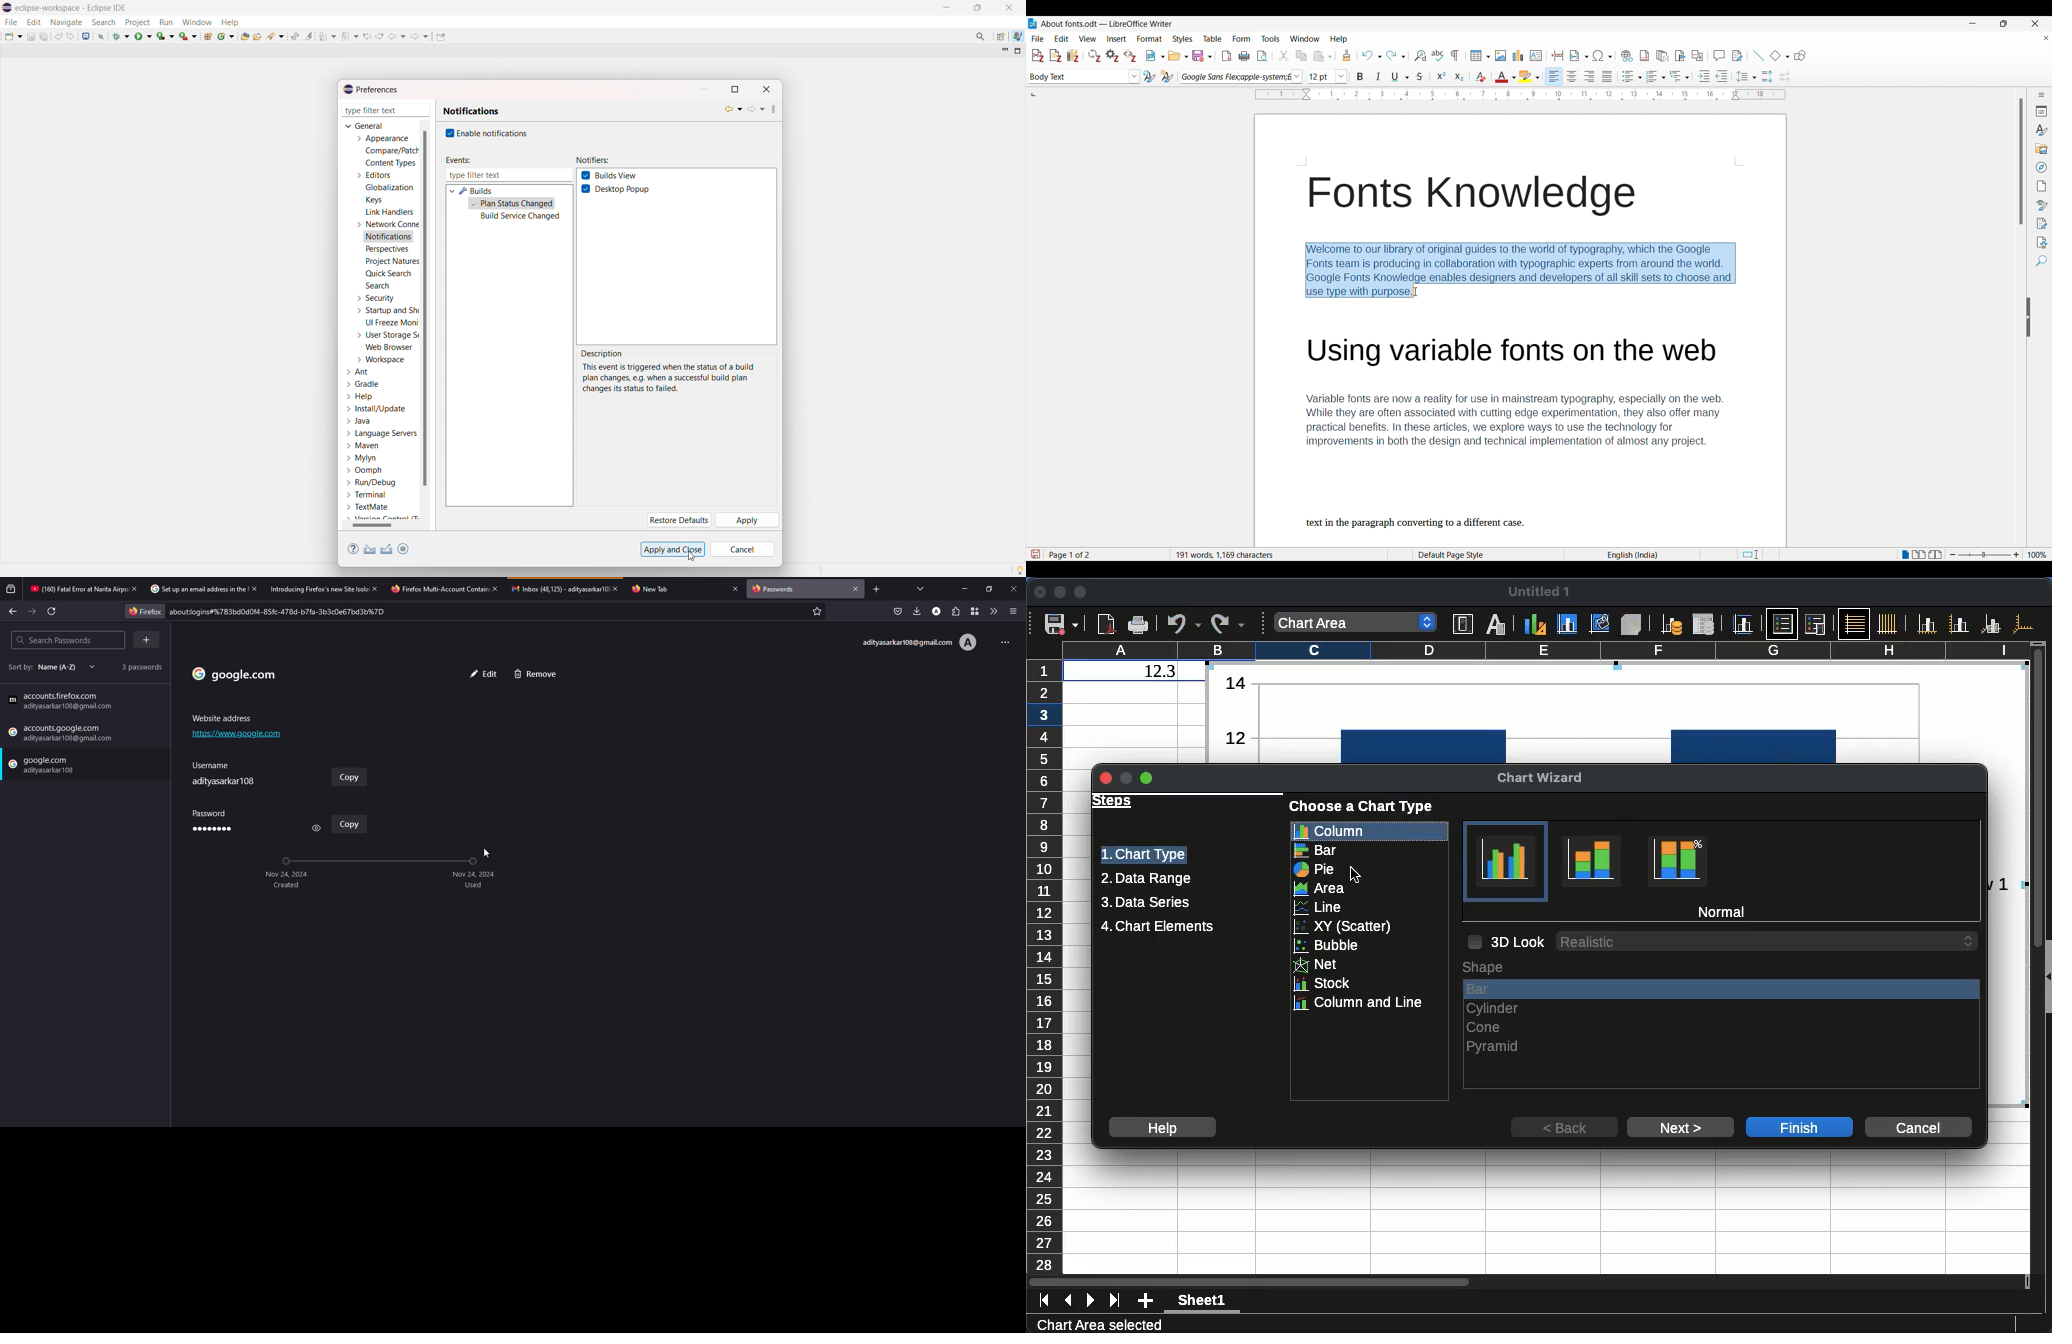  What do you see at coordinates (1529, 76) in the screenshot?
I see `Highlight color options` at bounding box center [1529, 76].